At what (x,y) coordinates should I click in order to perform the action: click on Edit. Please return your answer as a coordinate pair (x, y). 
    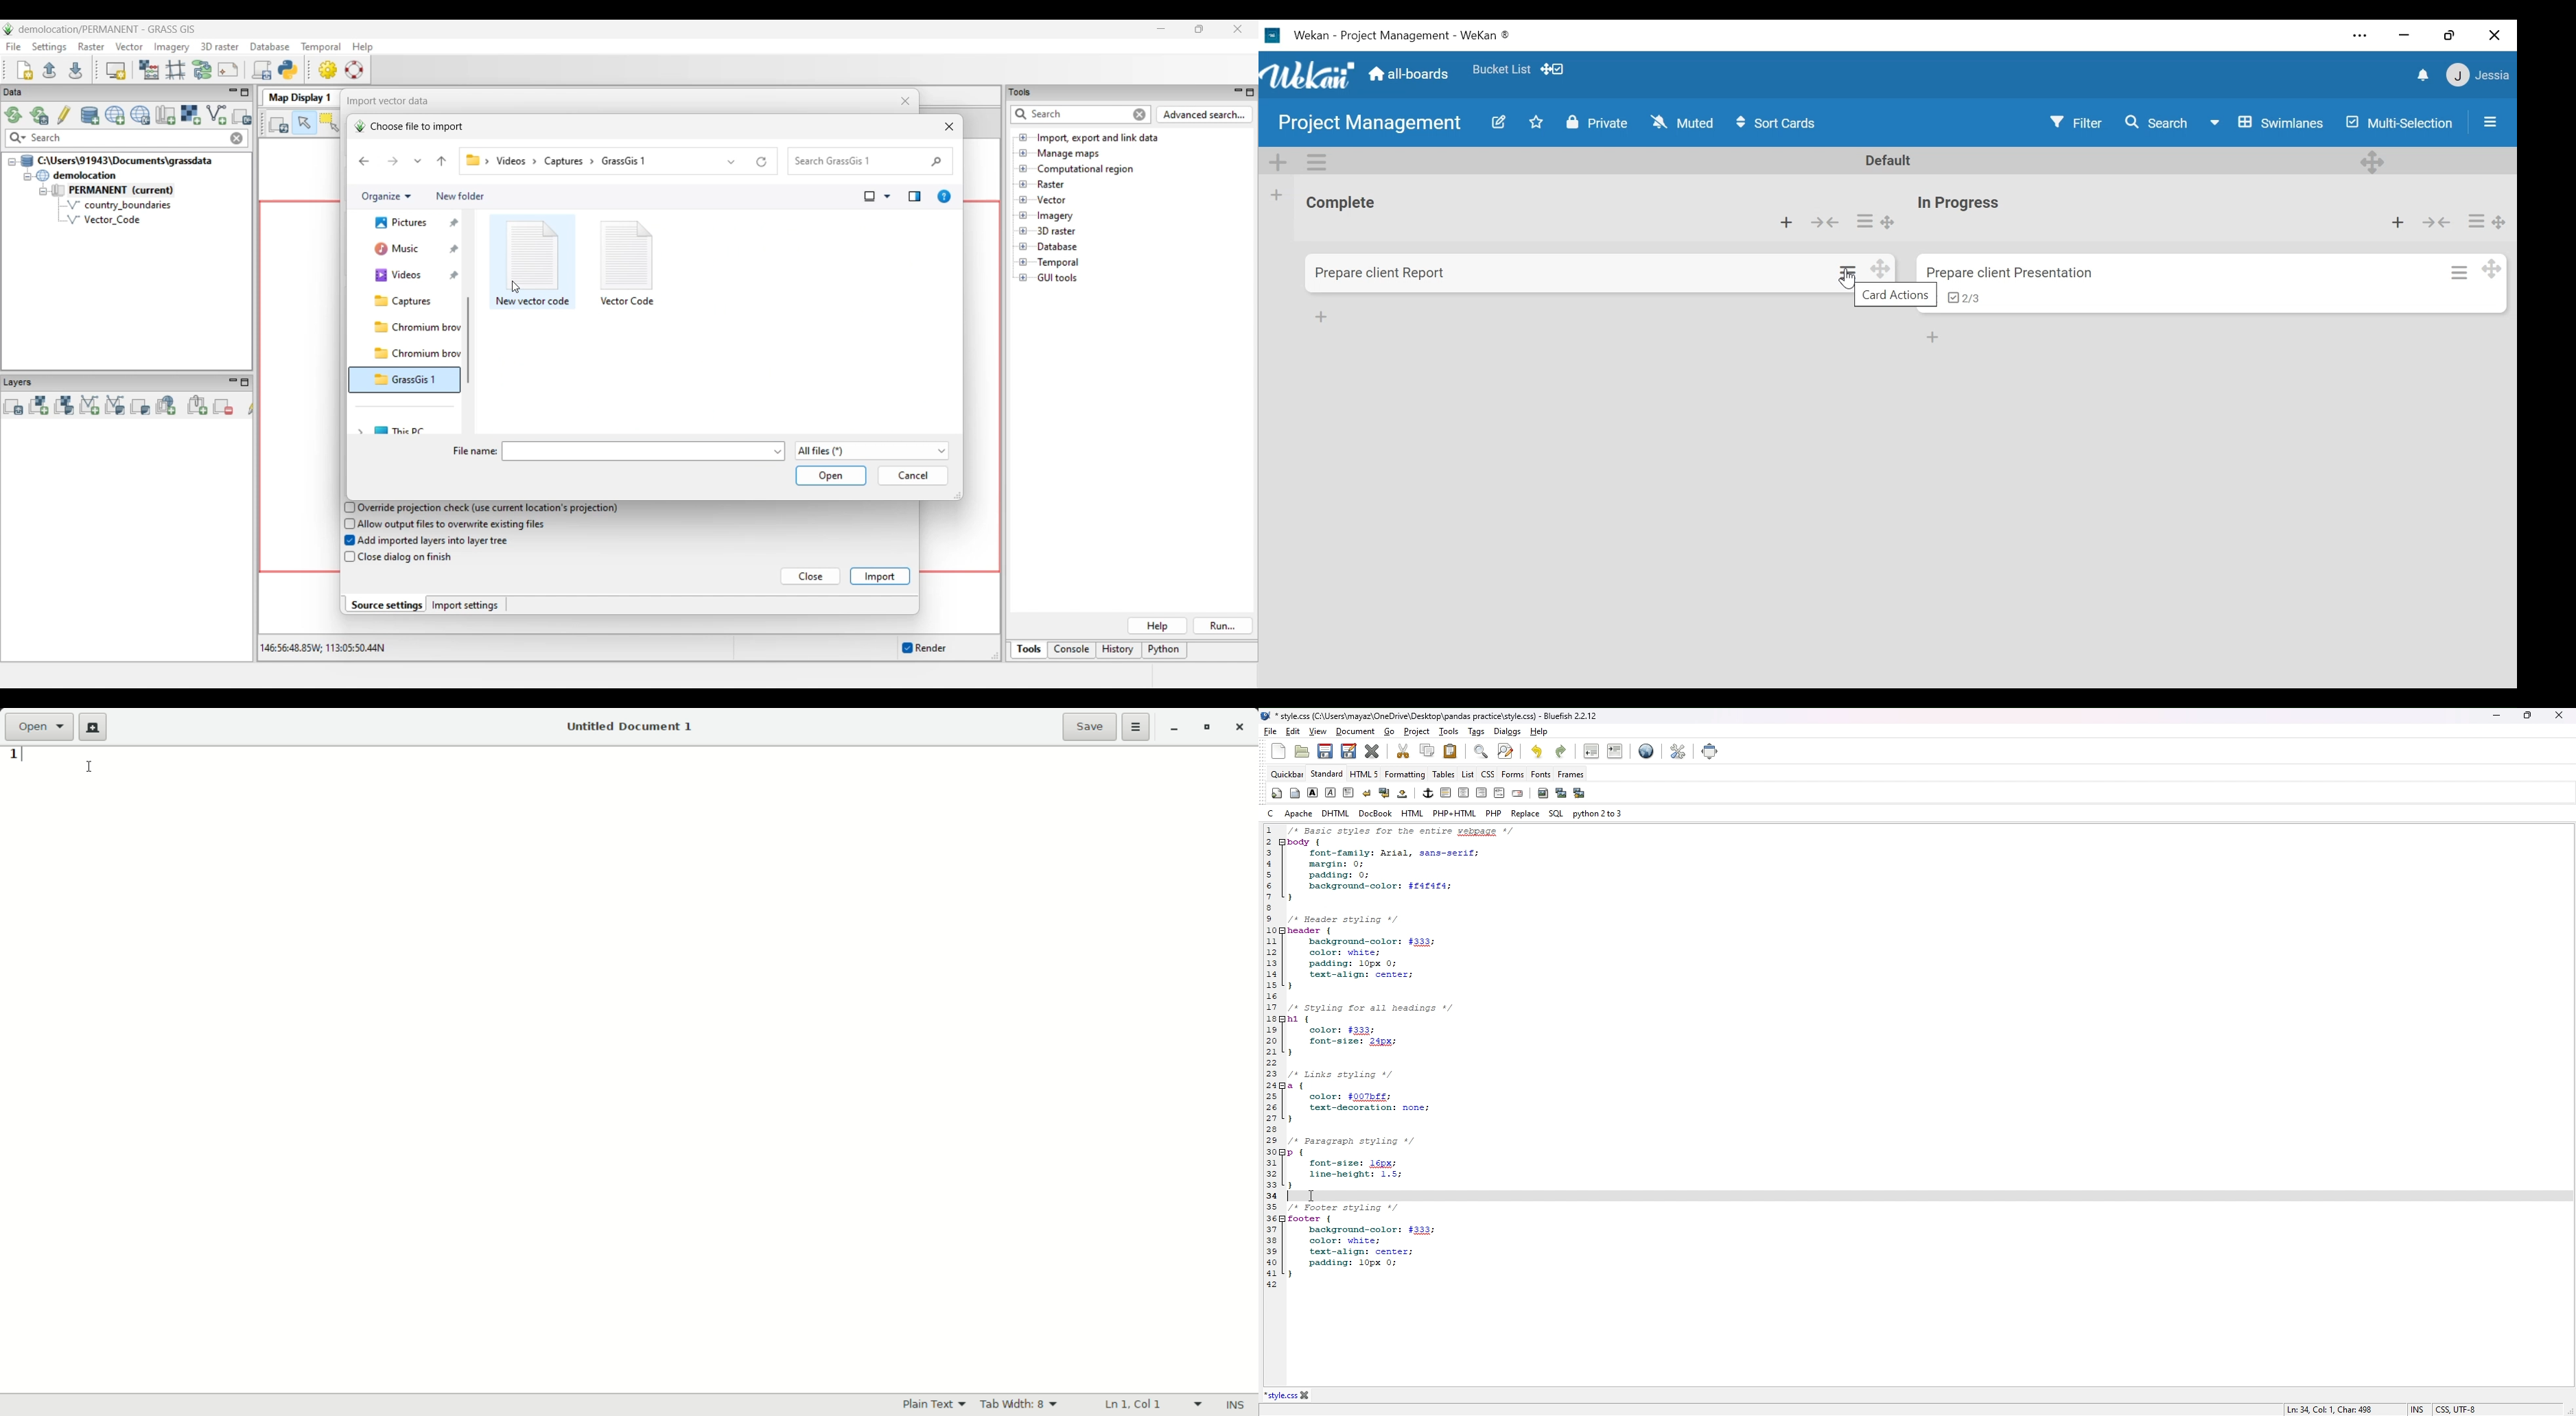
    Looking at the image, I should click on (1500, 122).